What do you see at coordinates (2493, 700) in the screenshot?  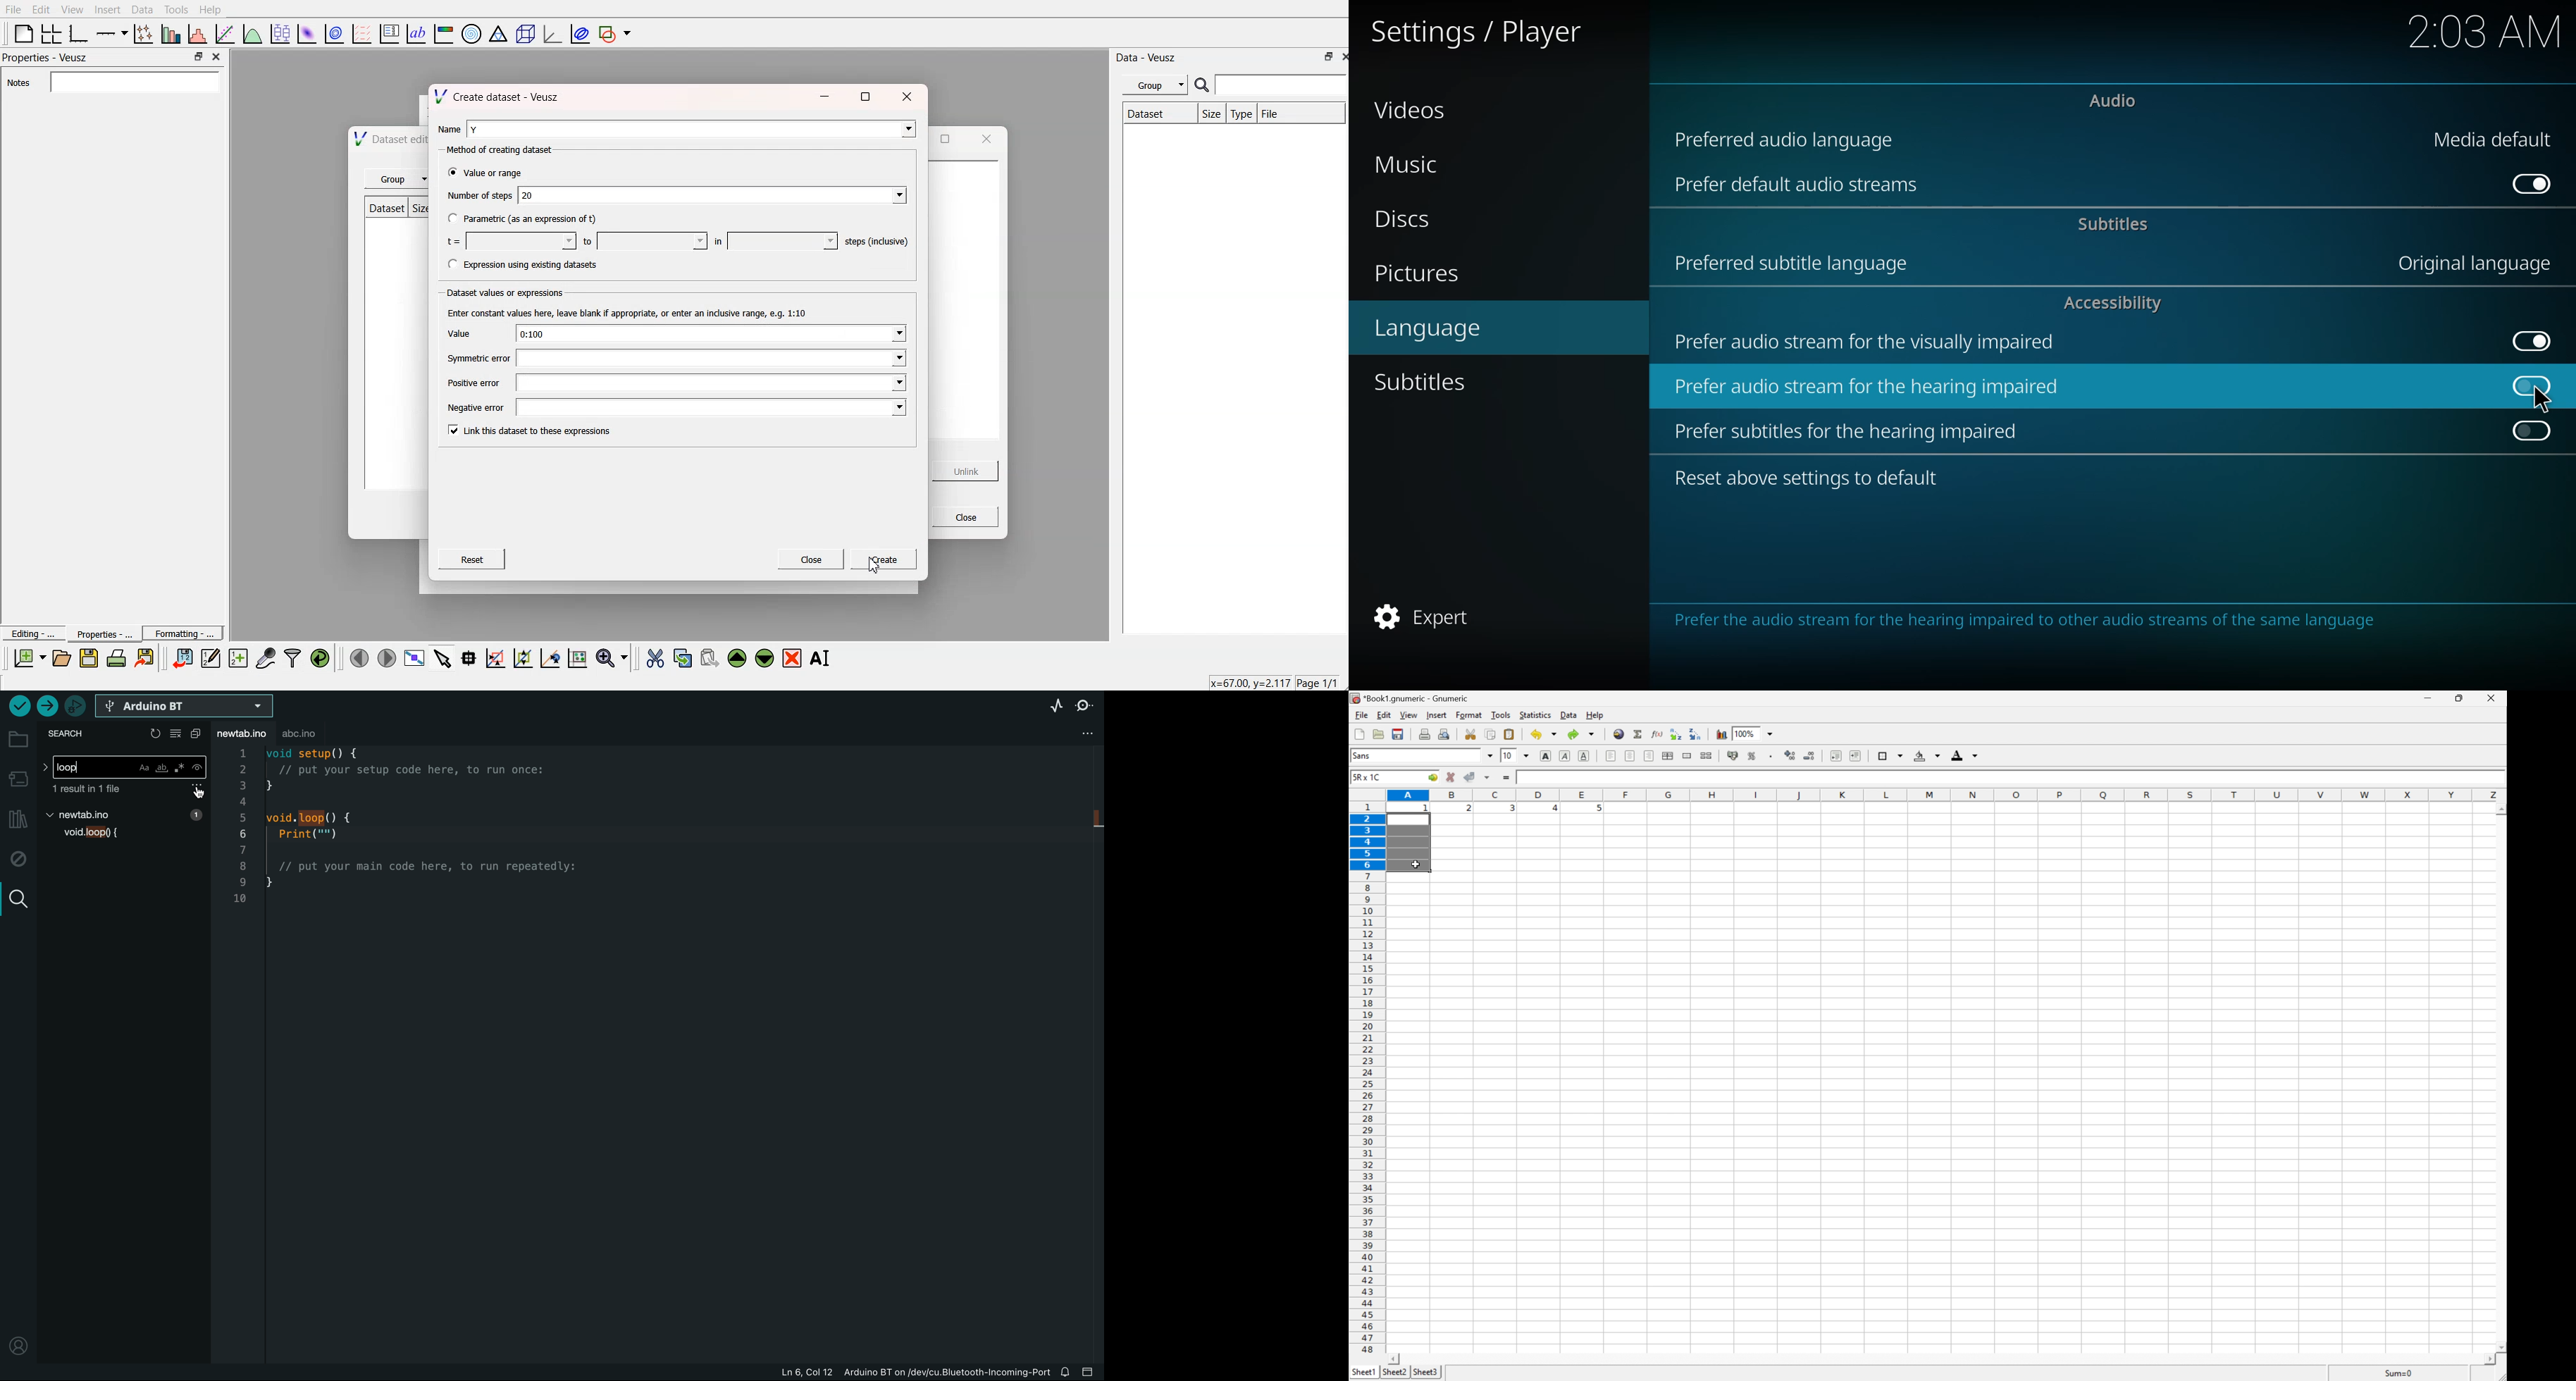 I see `close` at bounding box center [2493, 700].